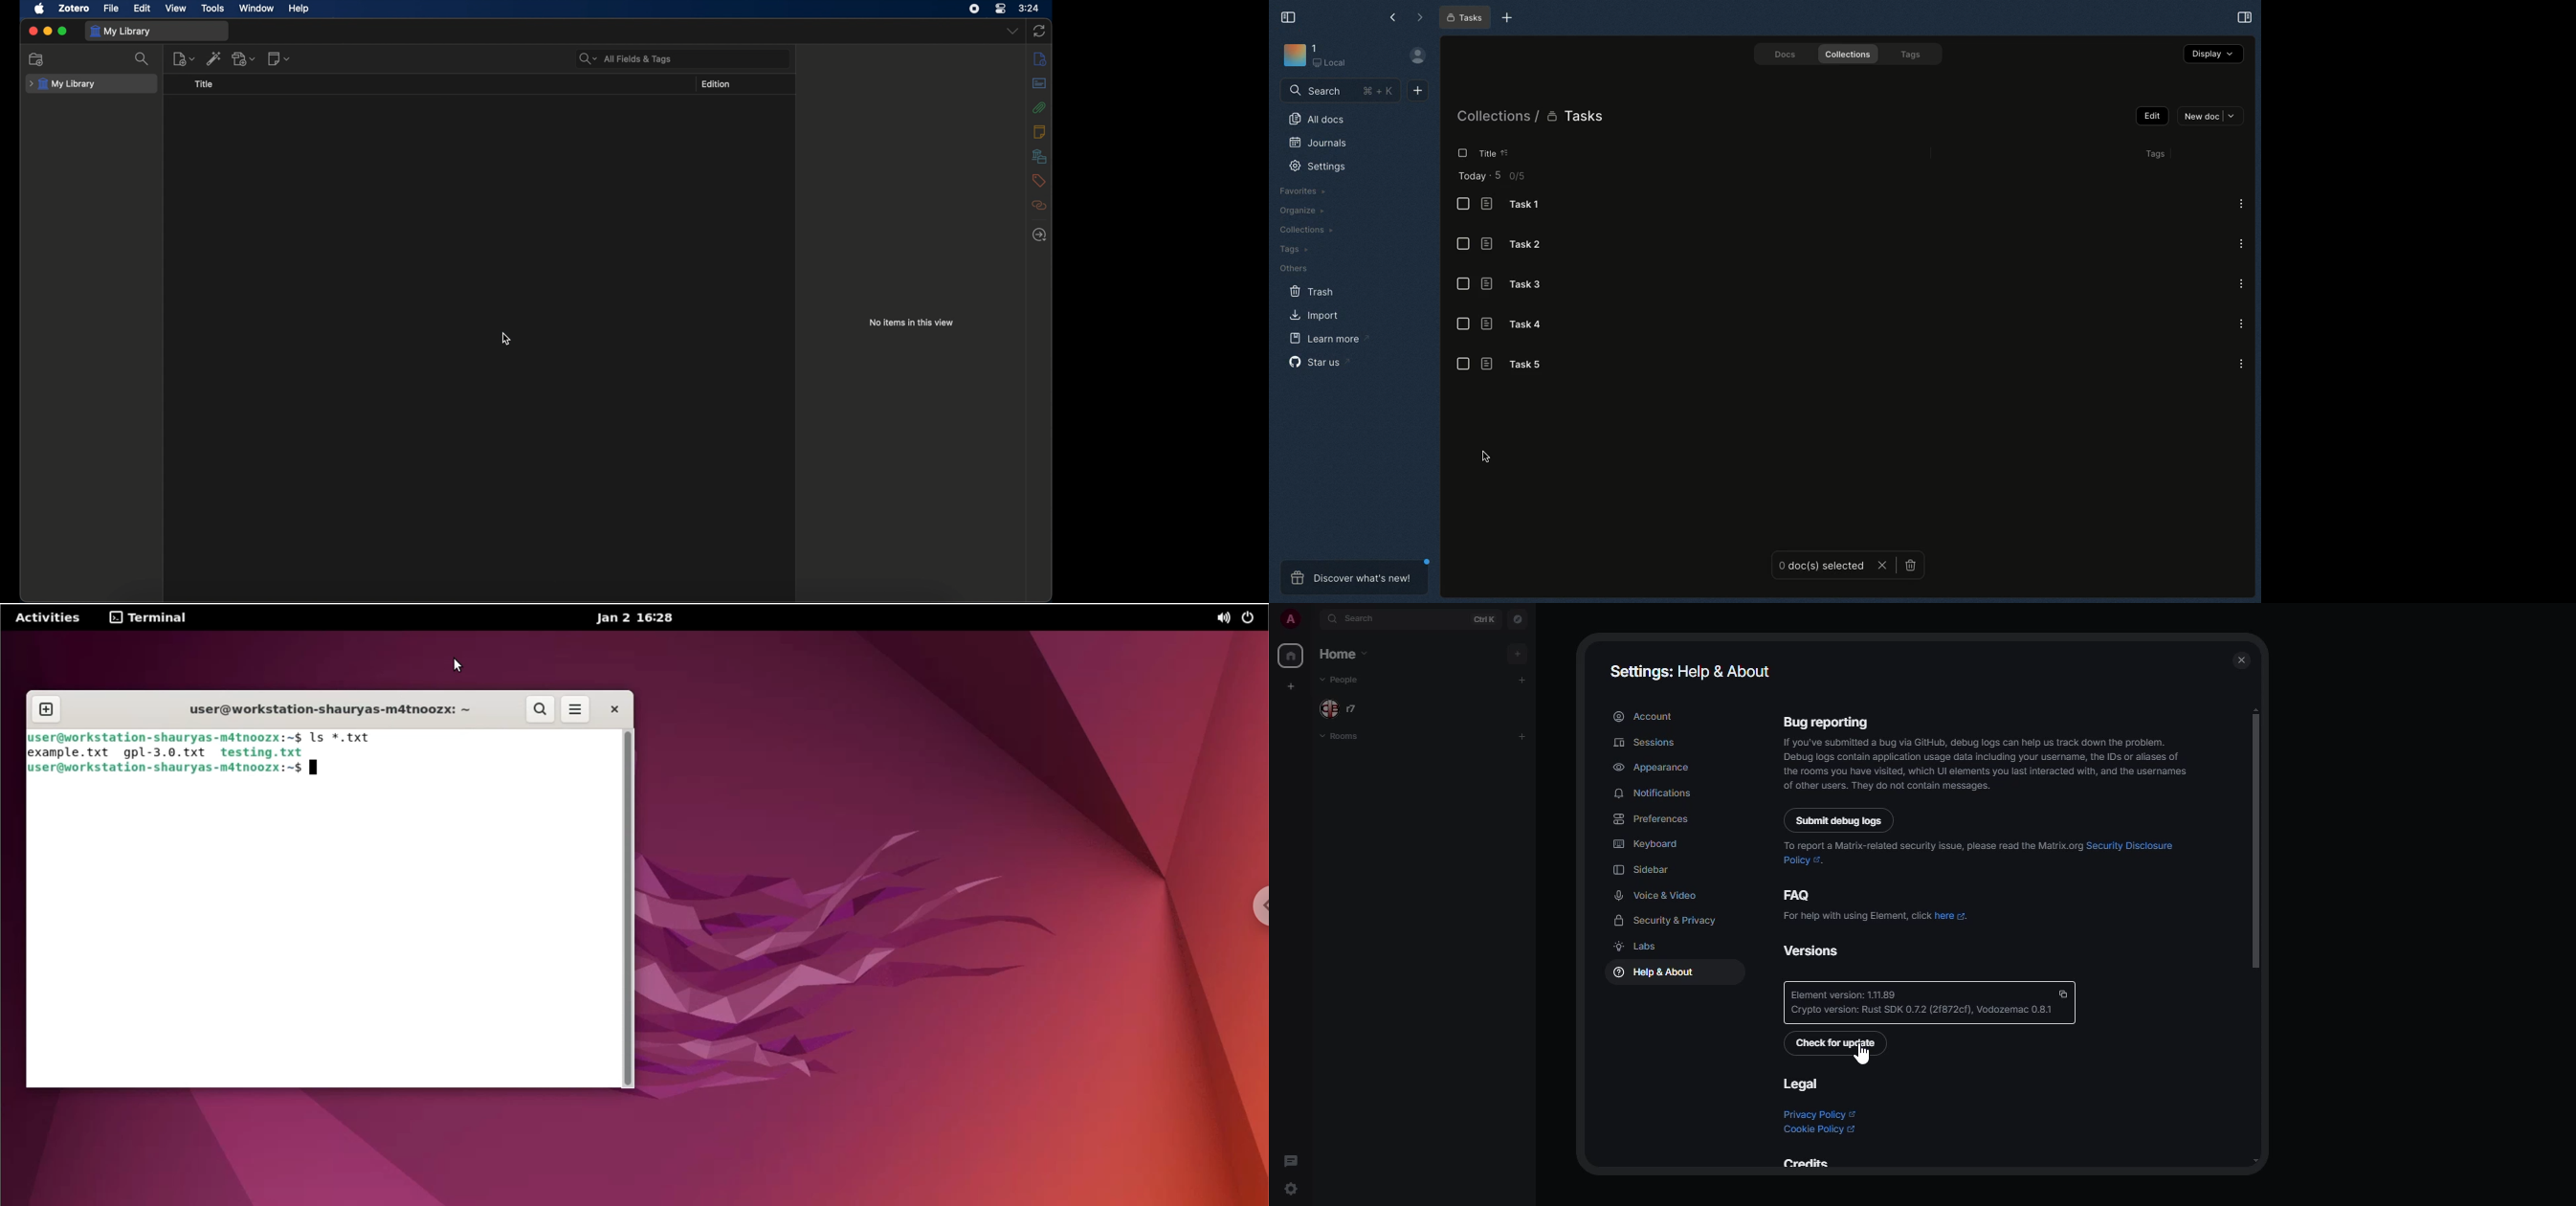 The width and height of the screenshot is (2576, 1232). I want to click on notes, so click(1039, 131).